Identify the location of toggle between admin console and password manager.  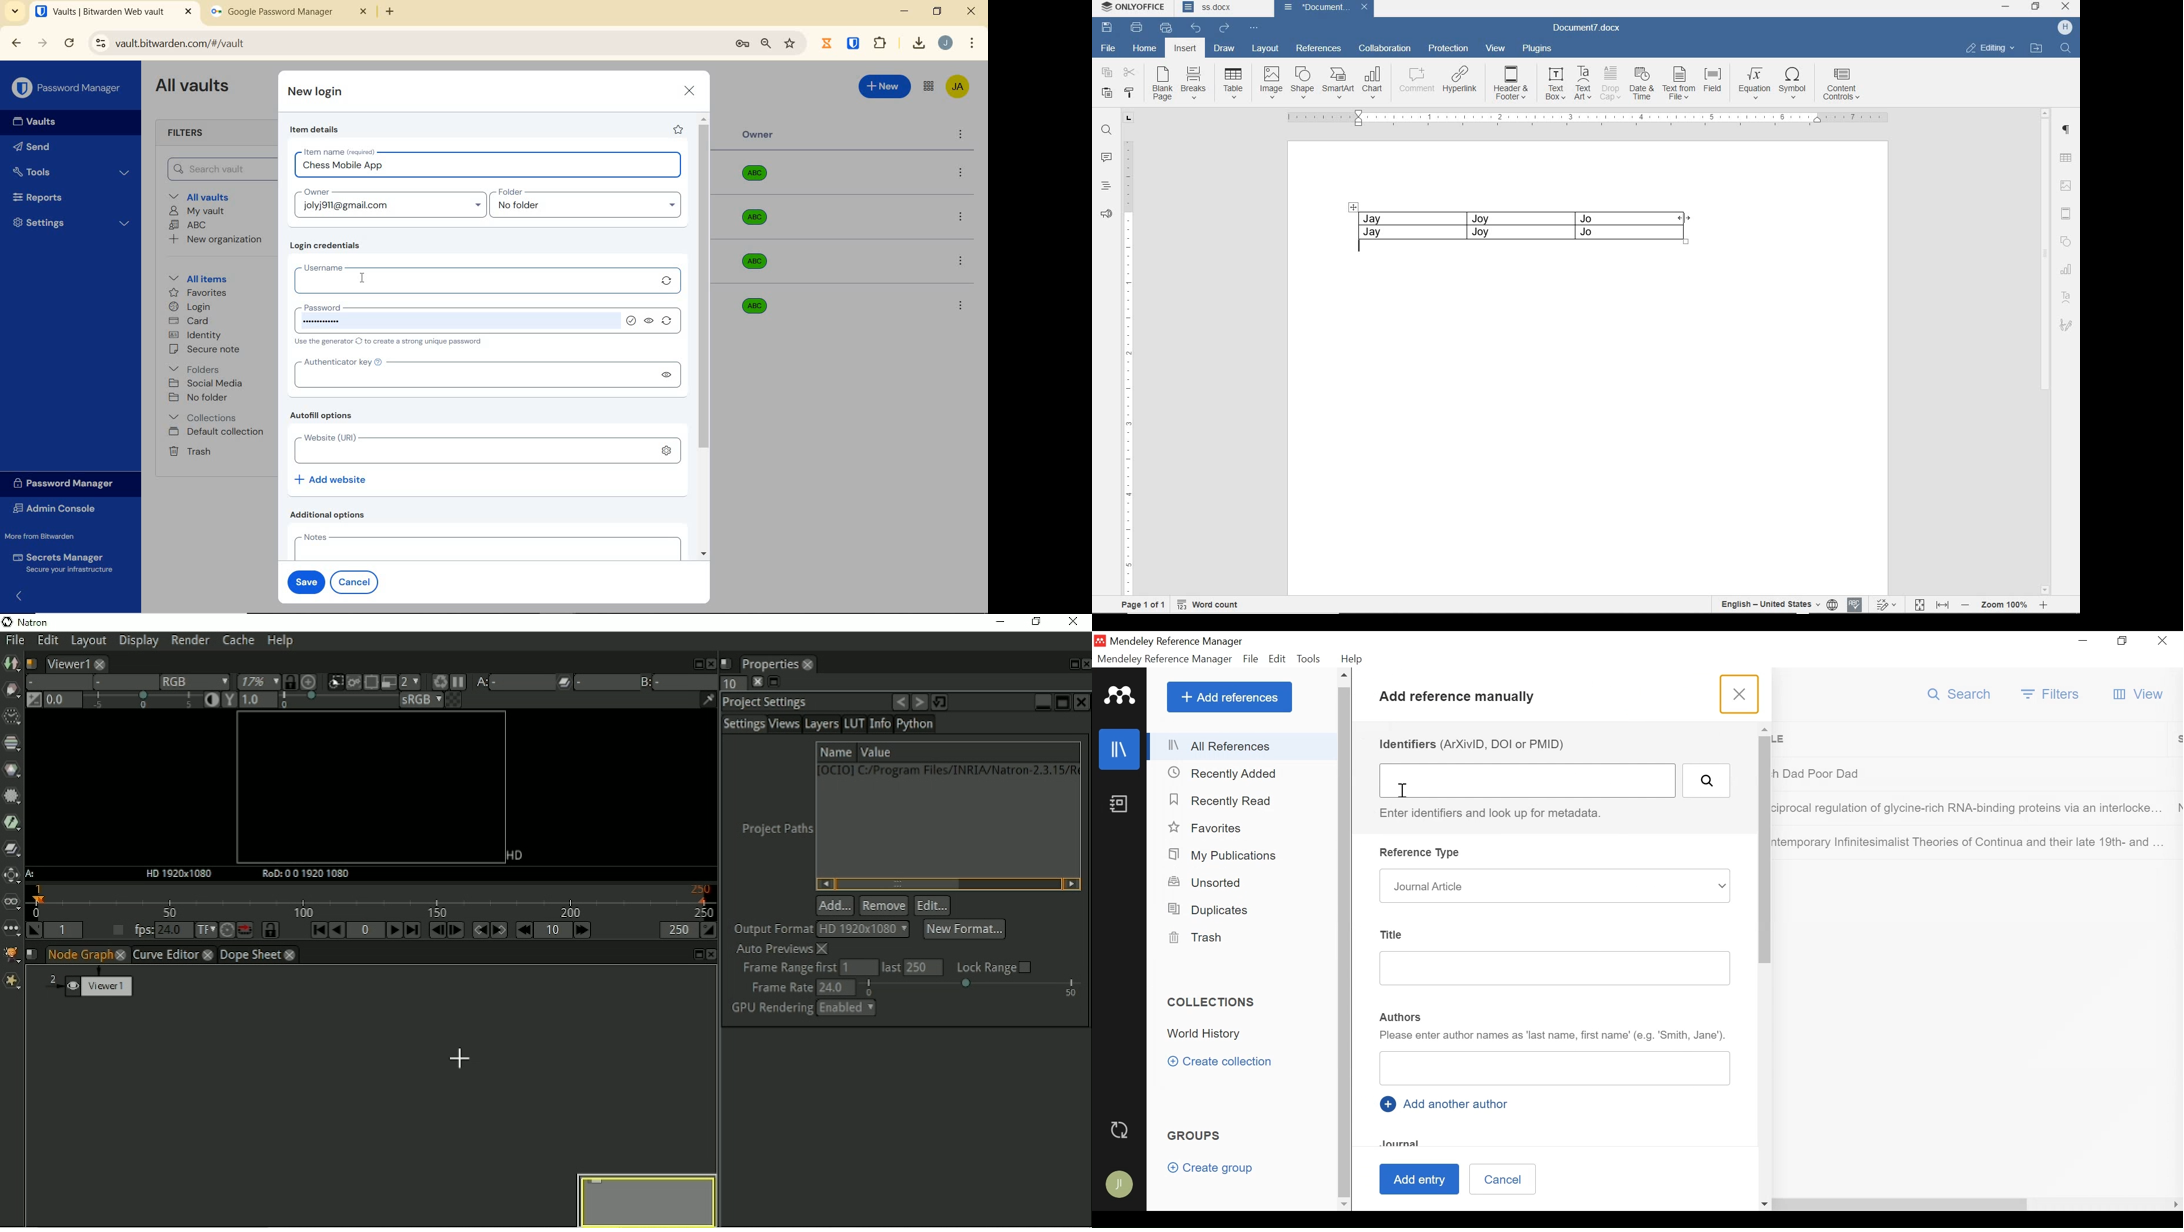
(927, 87).